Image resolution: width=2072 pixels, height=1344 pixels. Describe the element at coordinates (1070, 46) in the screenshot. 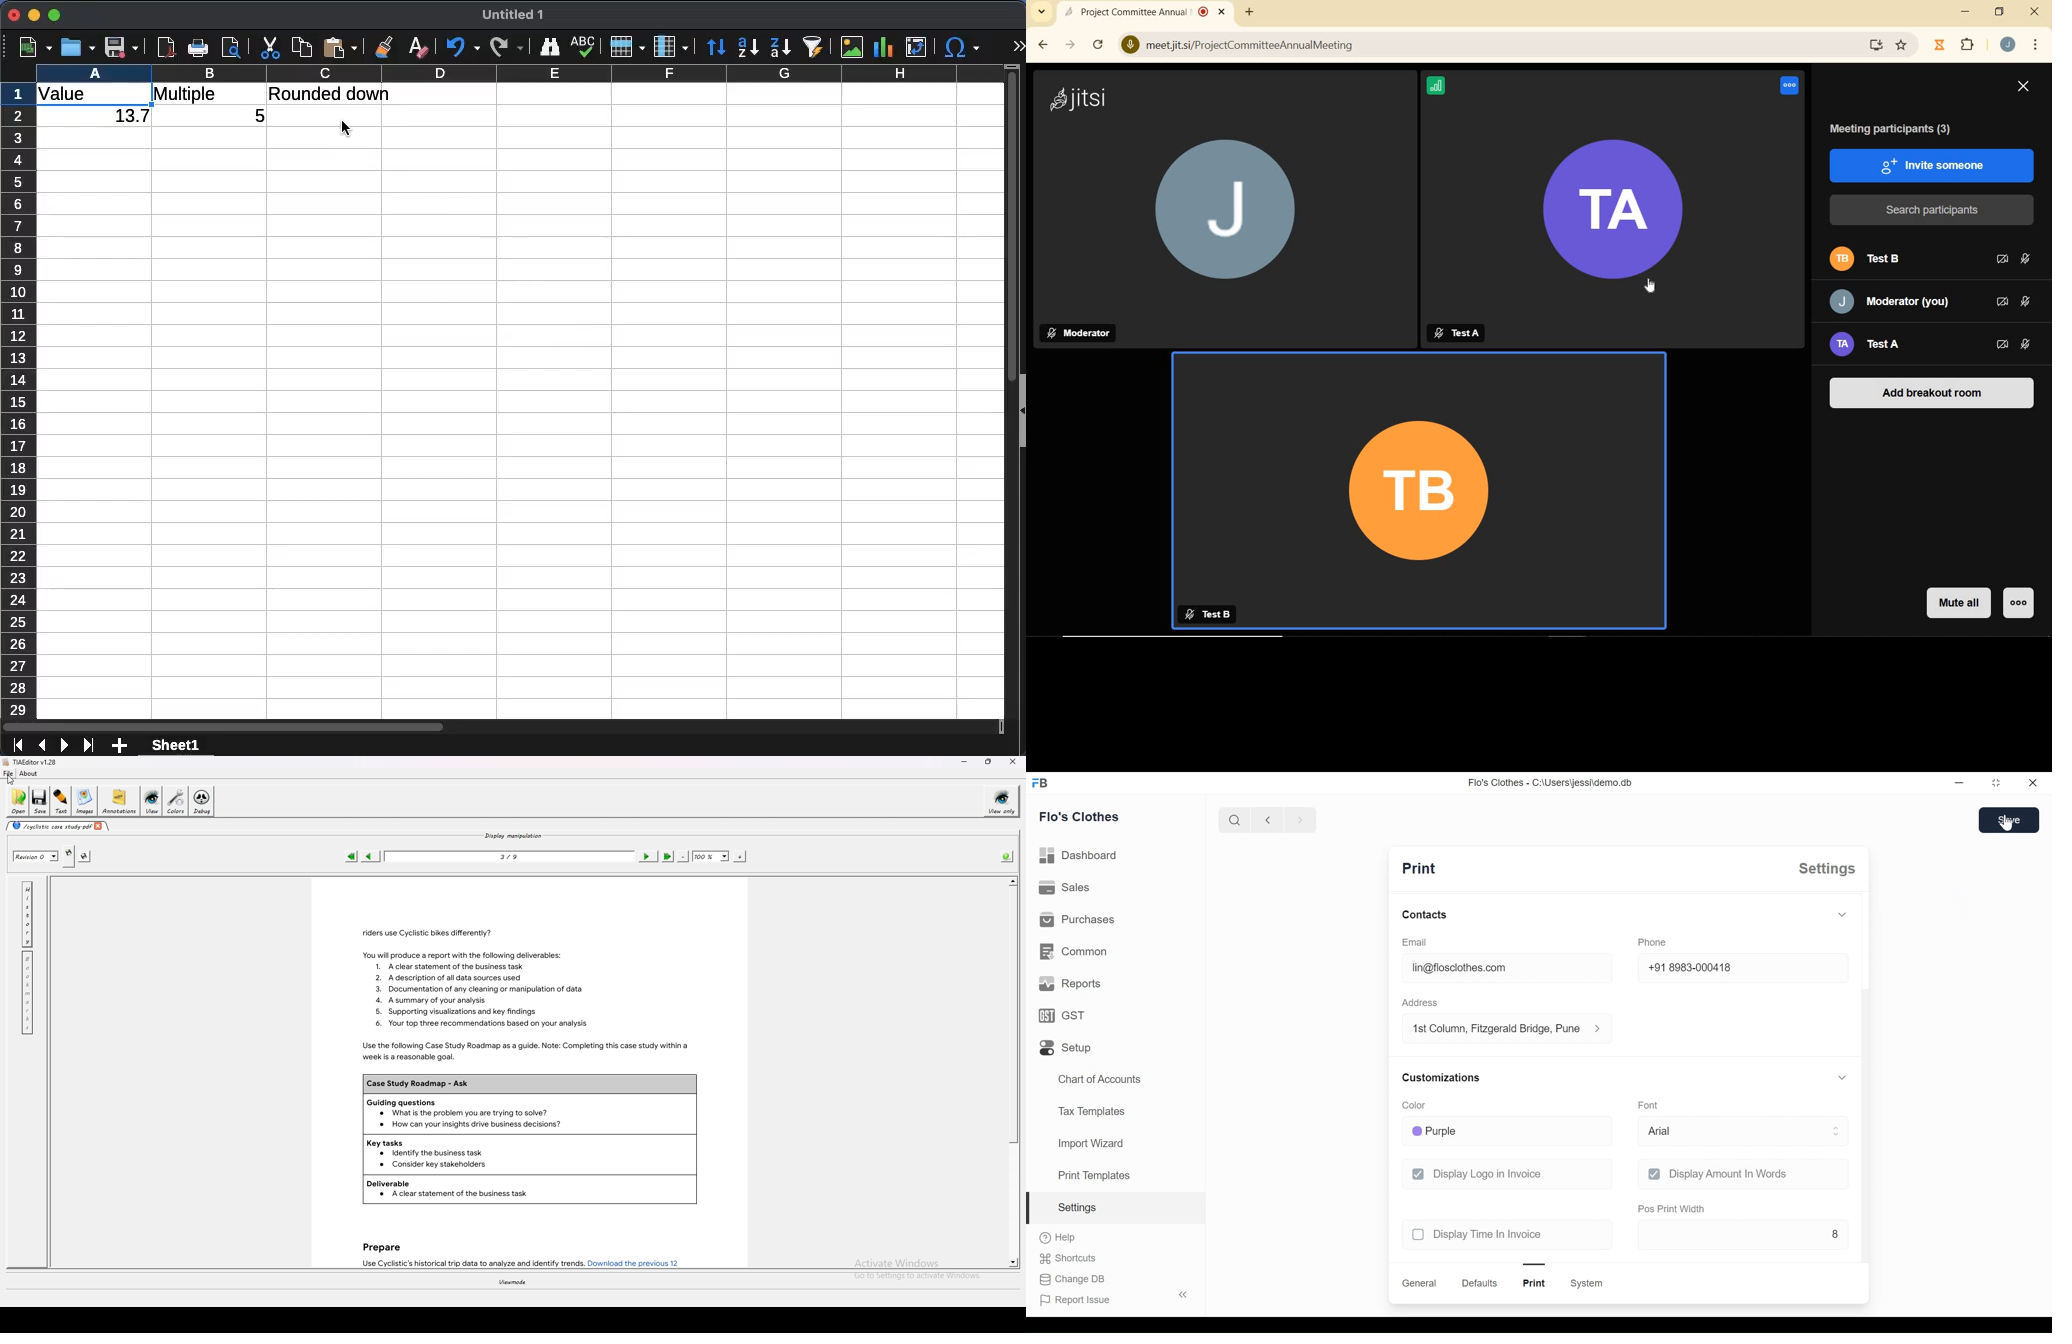

I see `FORWARD` at that location.